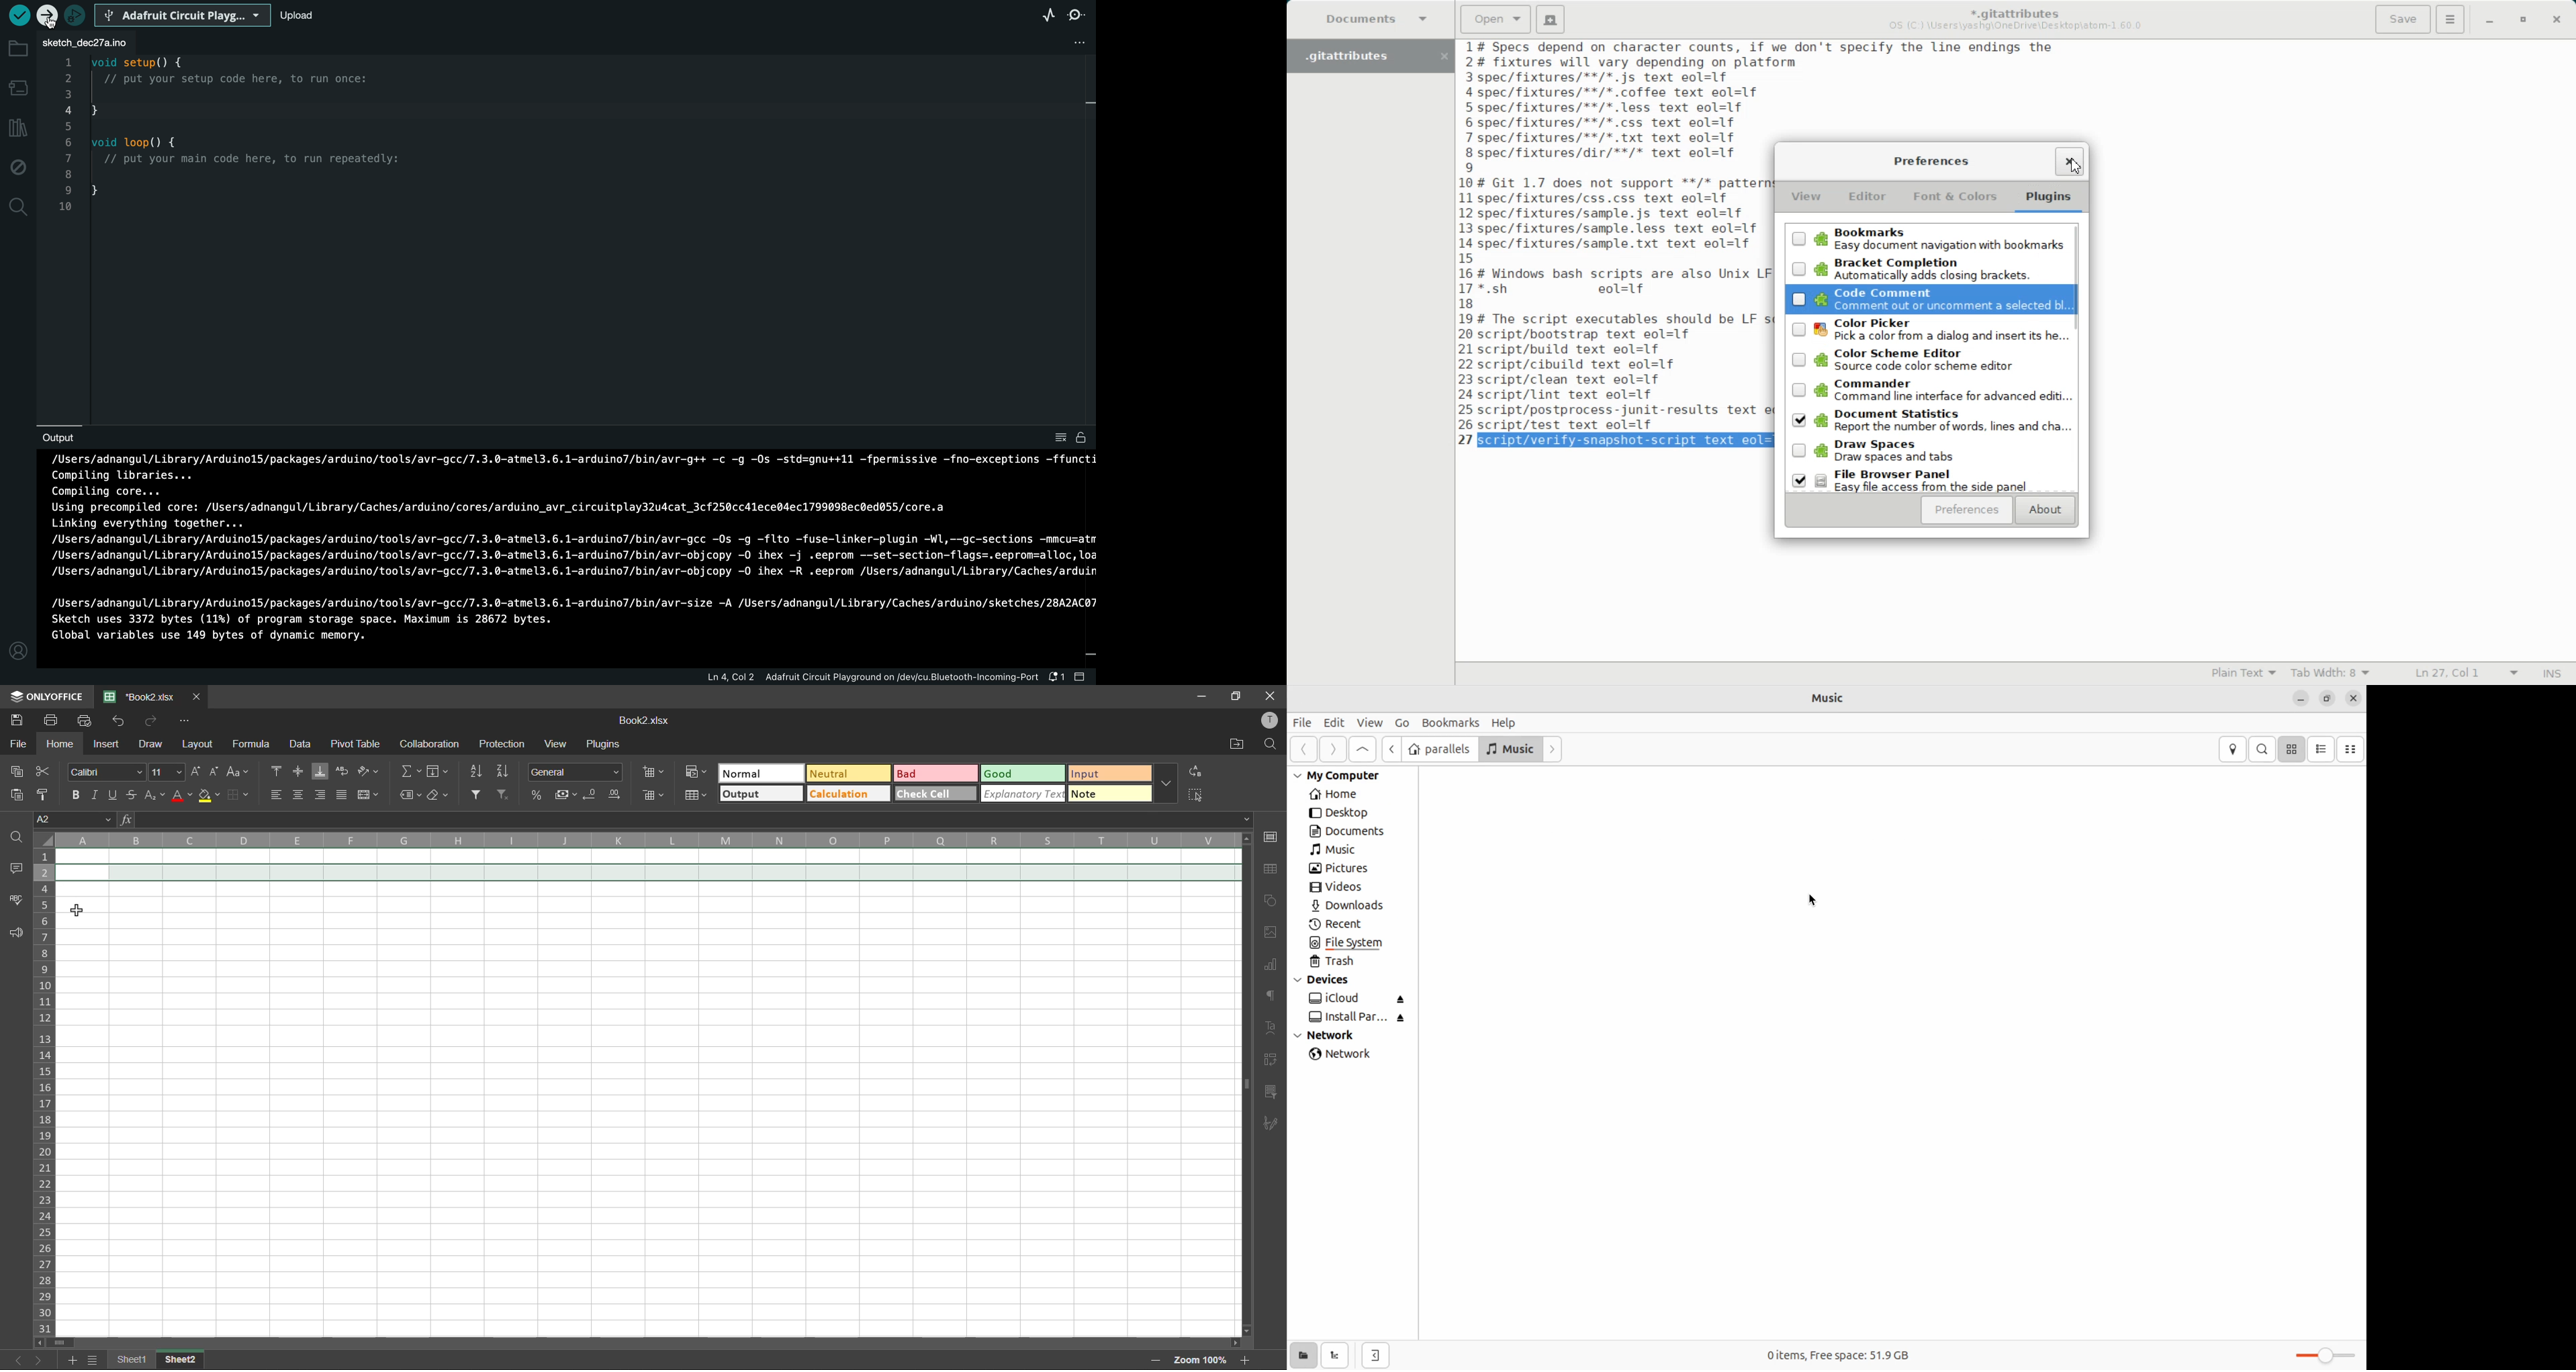 The image size is (2576, 1372). Describe the element at coordinates (215, 770) in the screenshot. I see `decrement size` at that location.